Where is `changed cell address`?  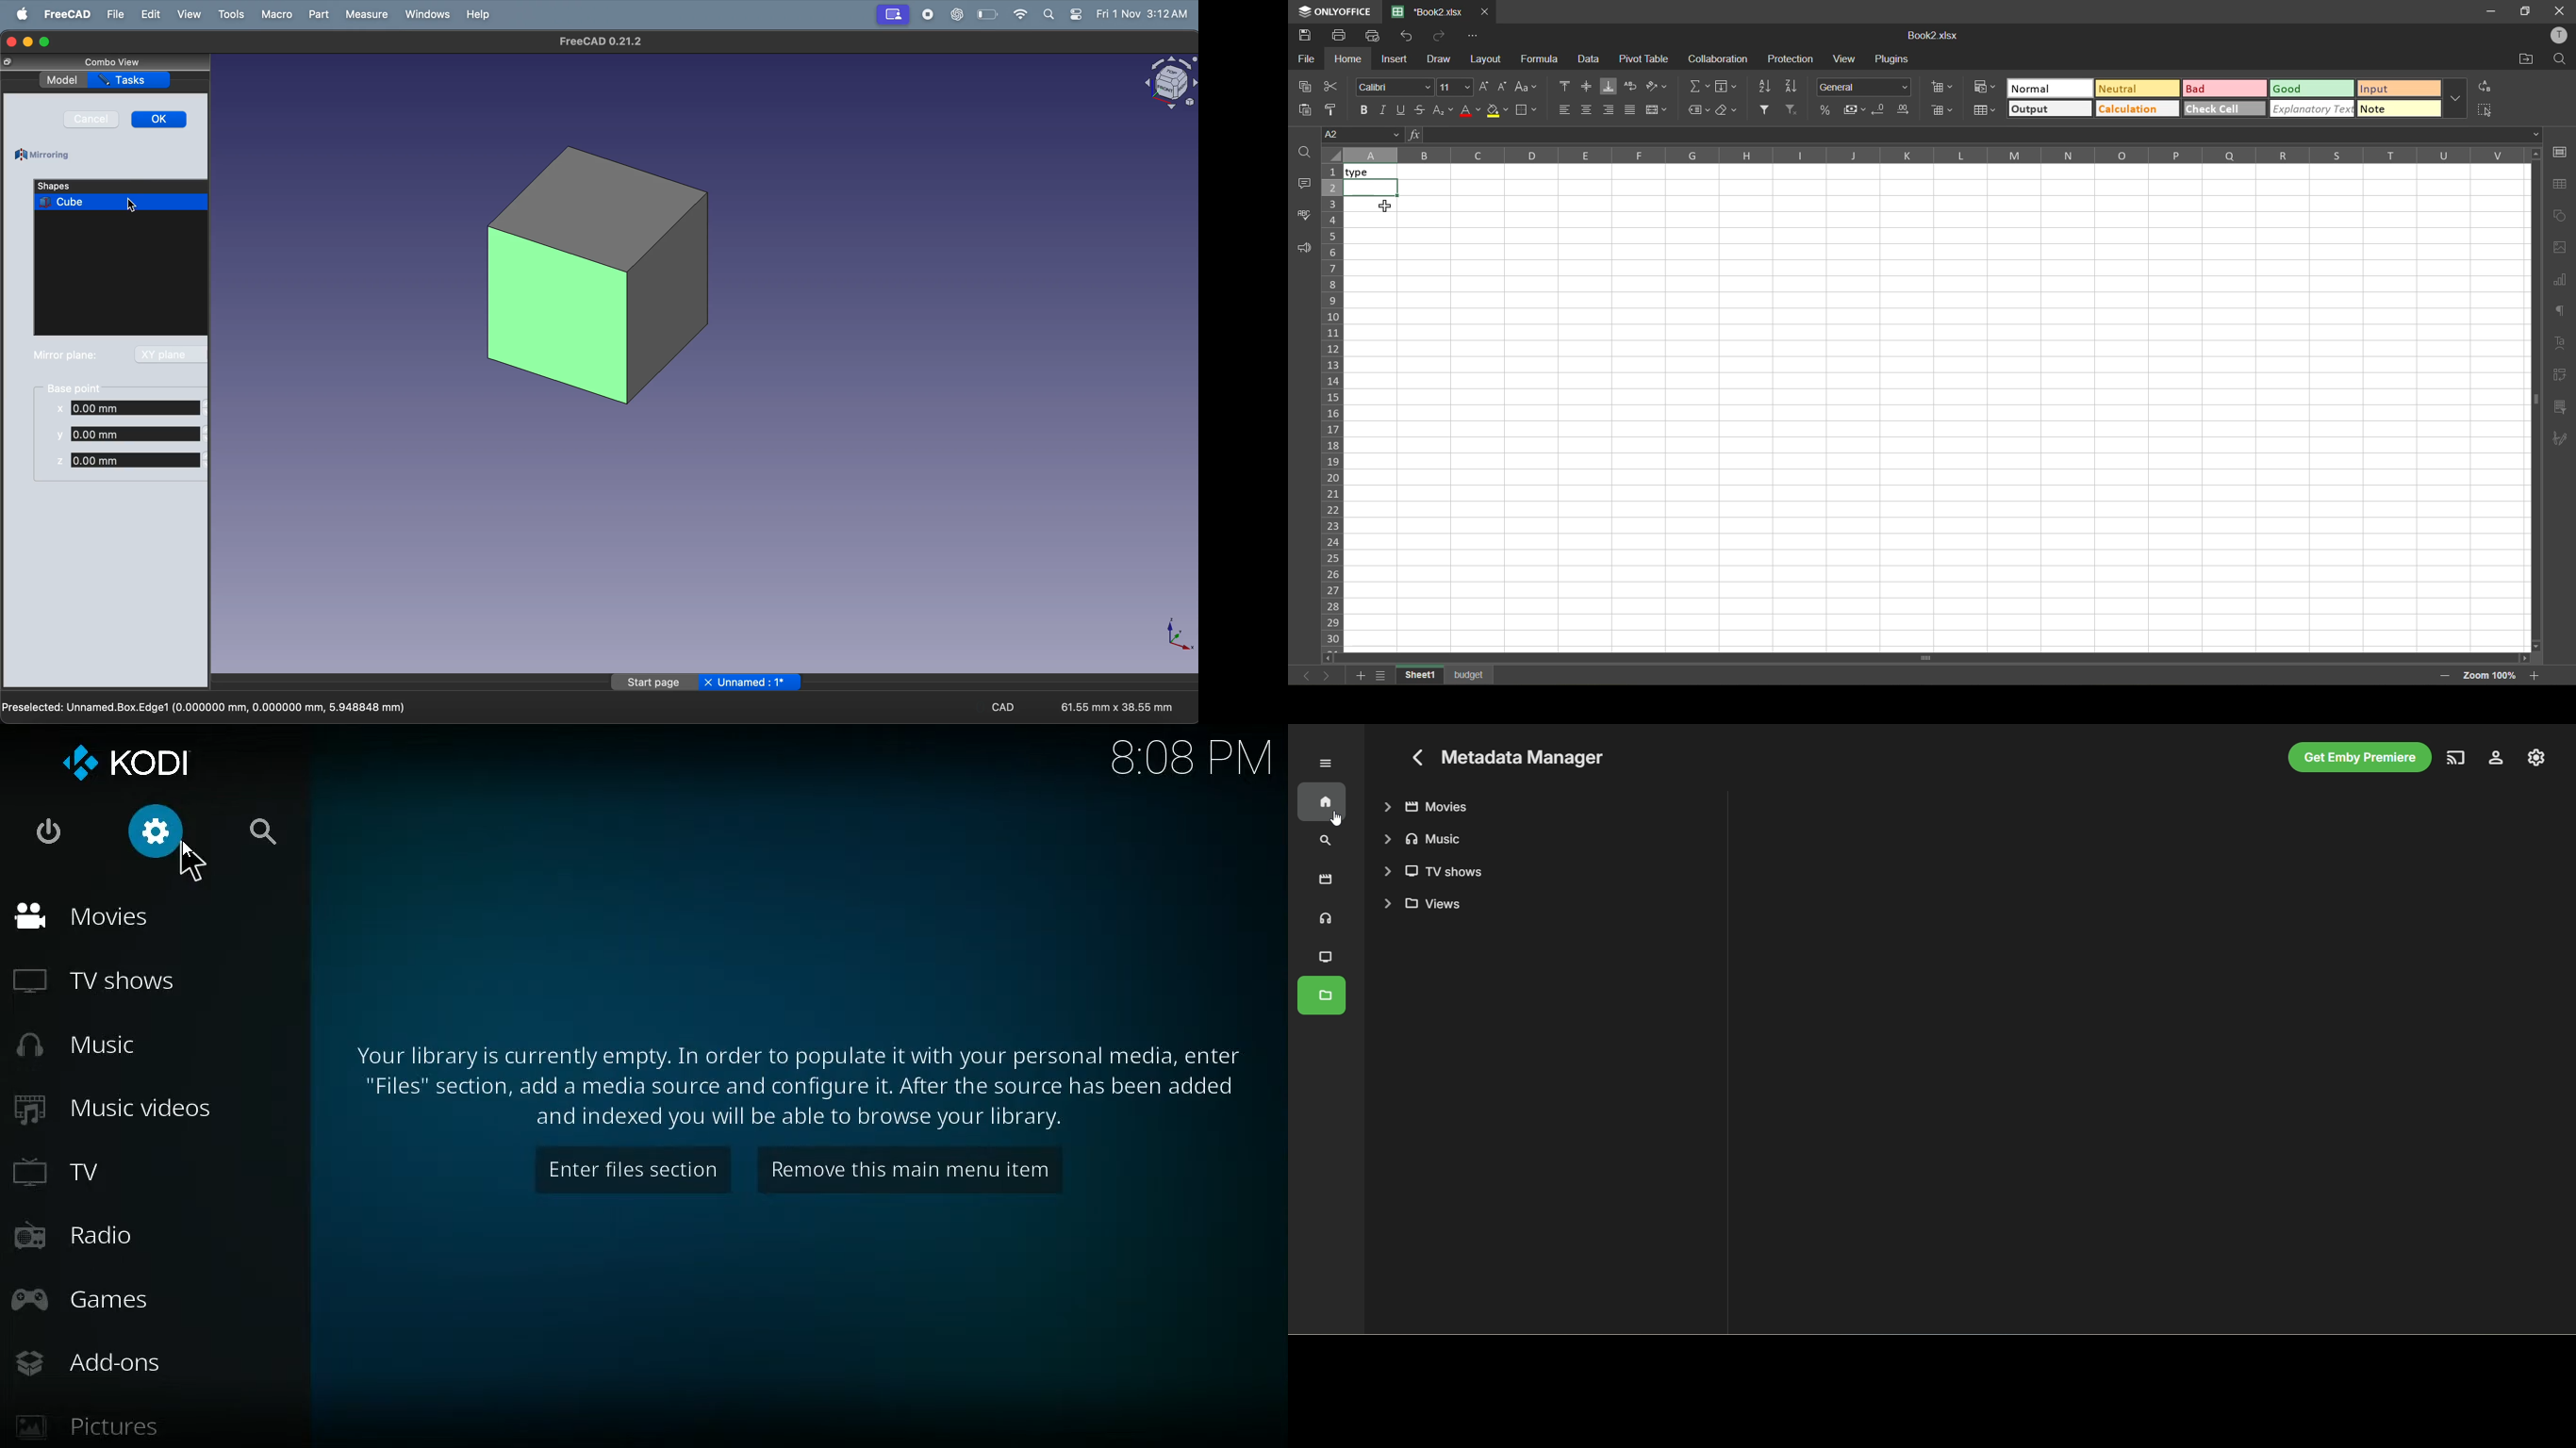 changed cell address is located at coordinates (1360, 136).